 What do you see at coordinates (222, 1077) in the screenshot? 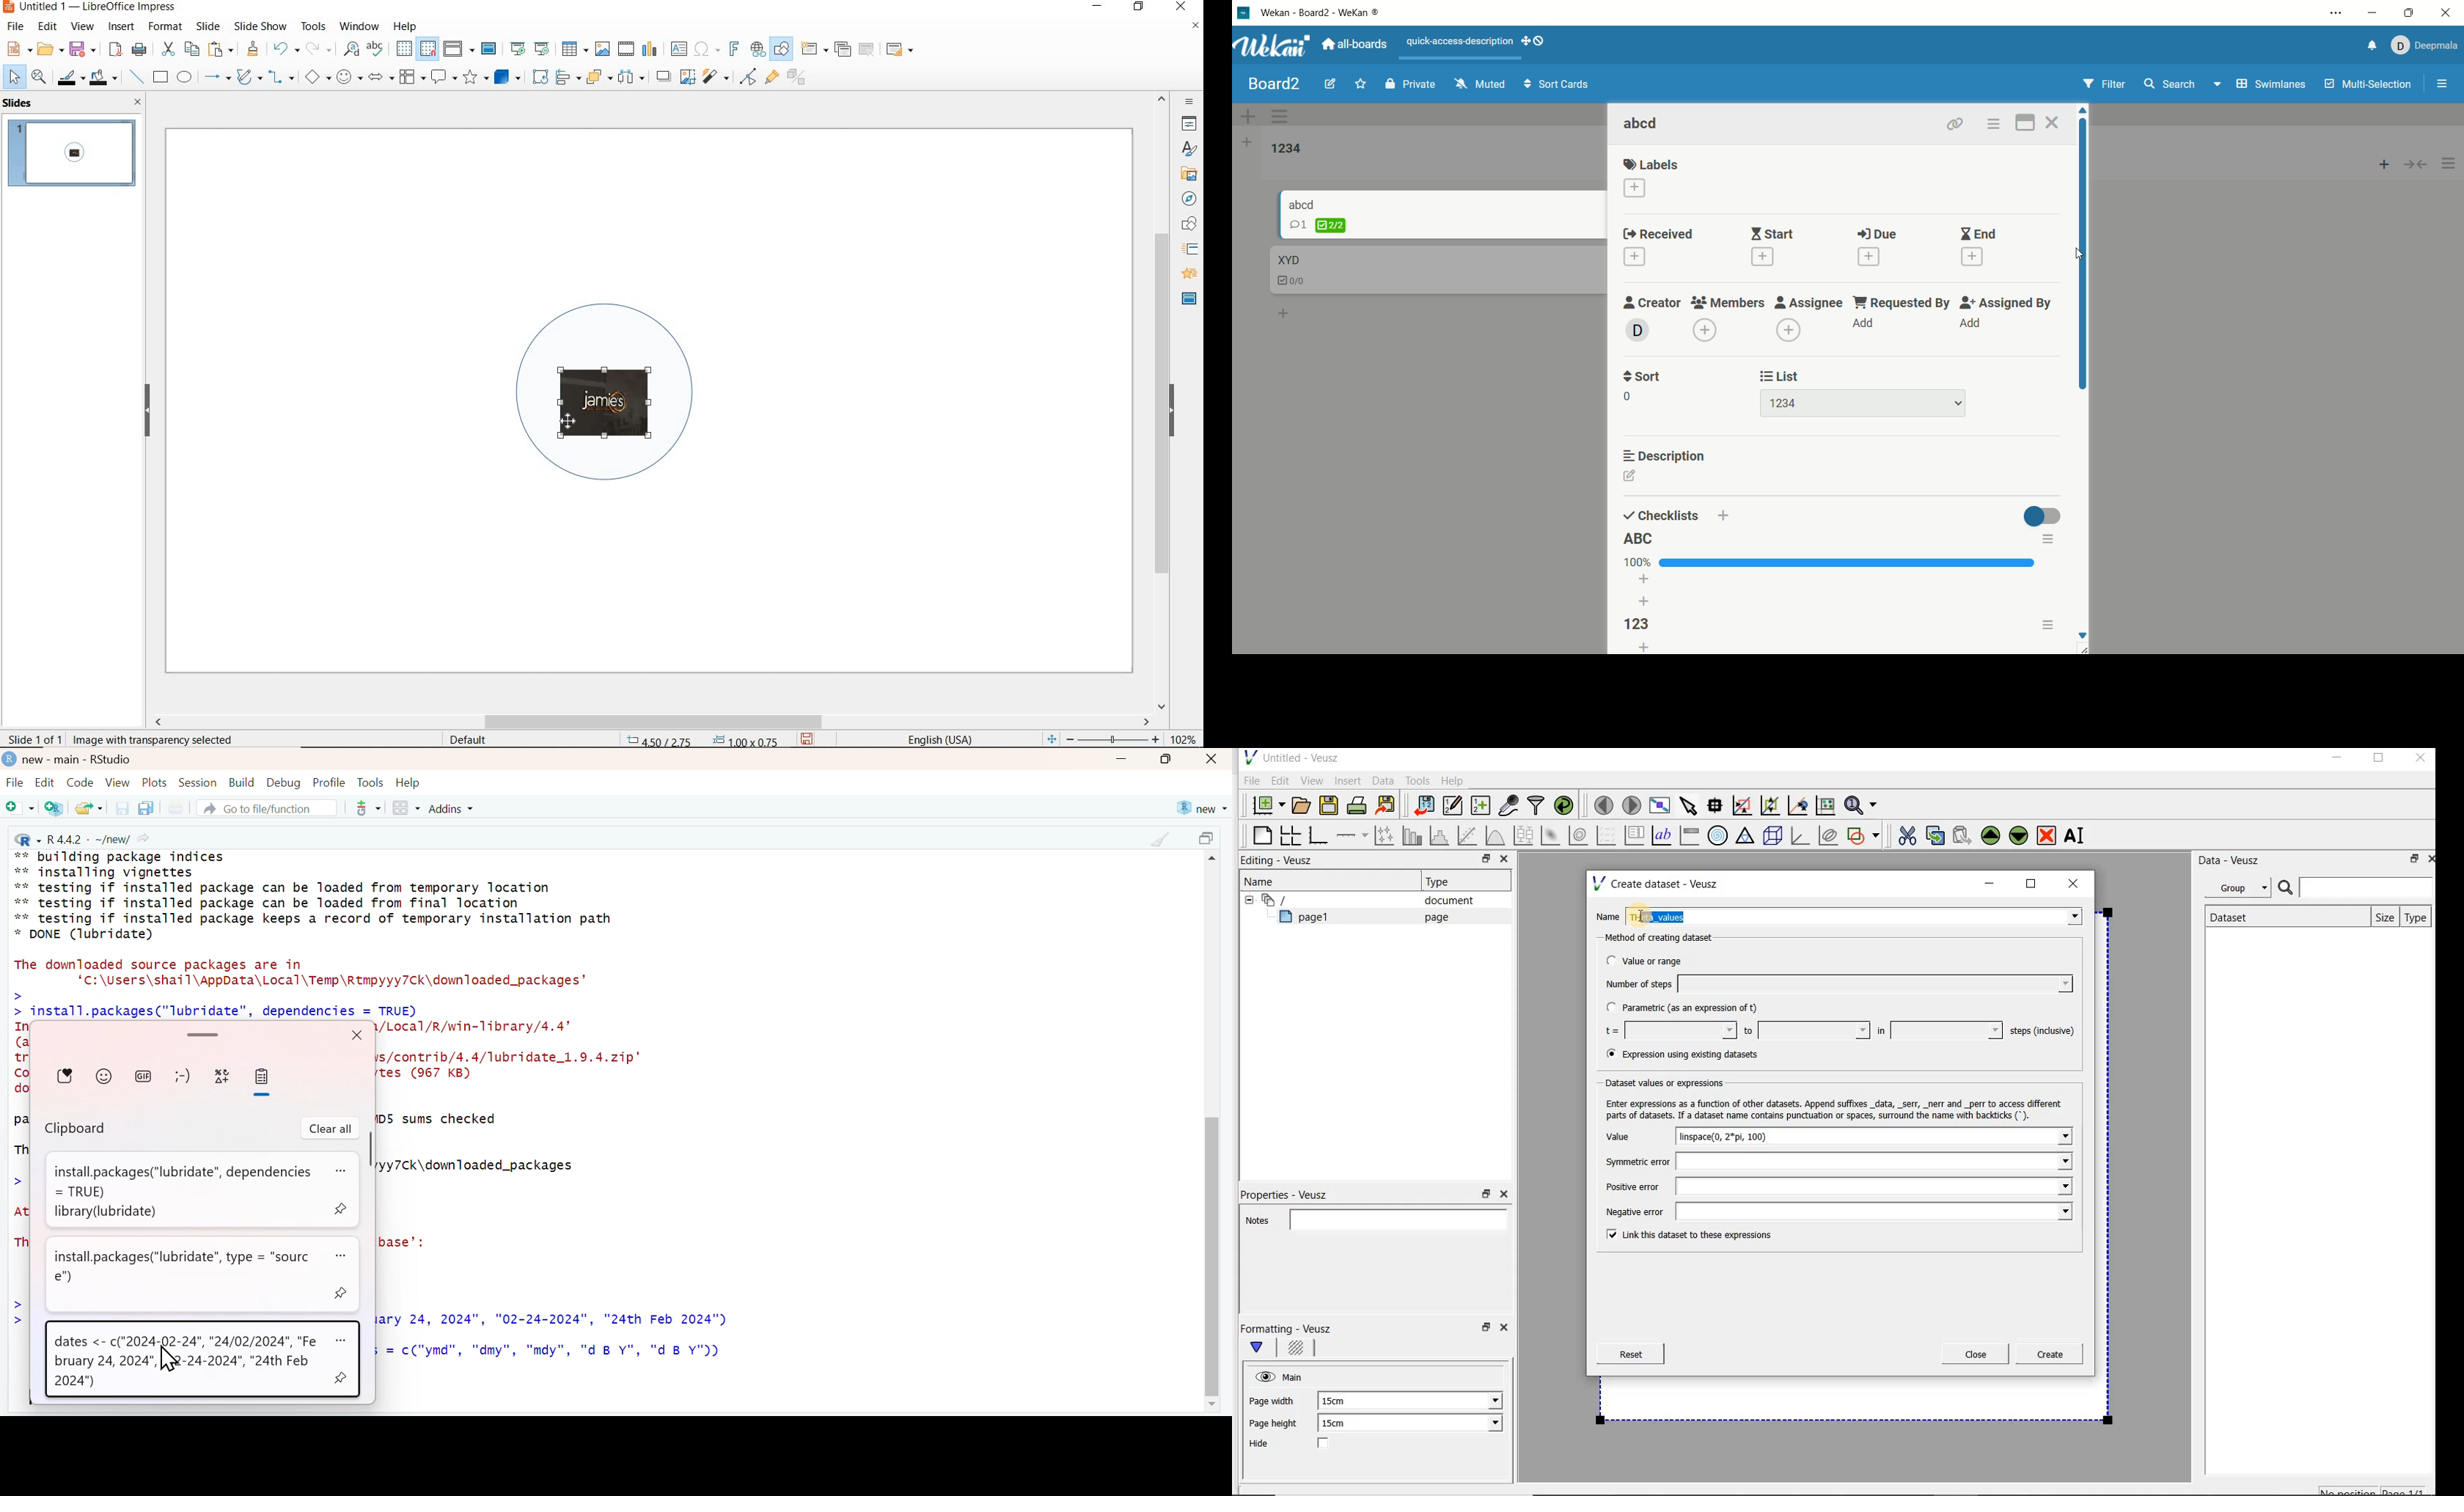
I see `special characters` at bounding box center [222, 1077].